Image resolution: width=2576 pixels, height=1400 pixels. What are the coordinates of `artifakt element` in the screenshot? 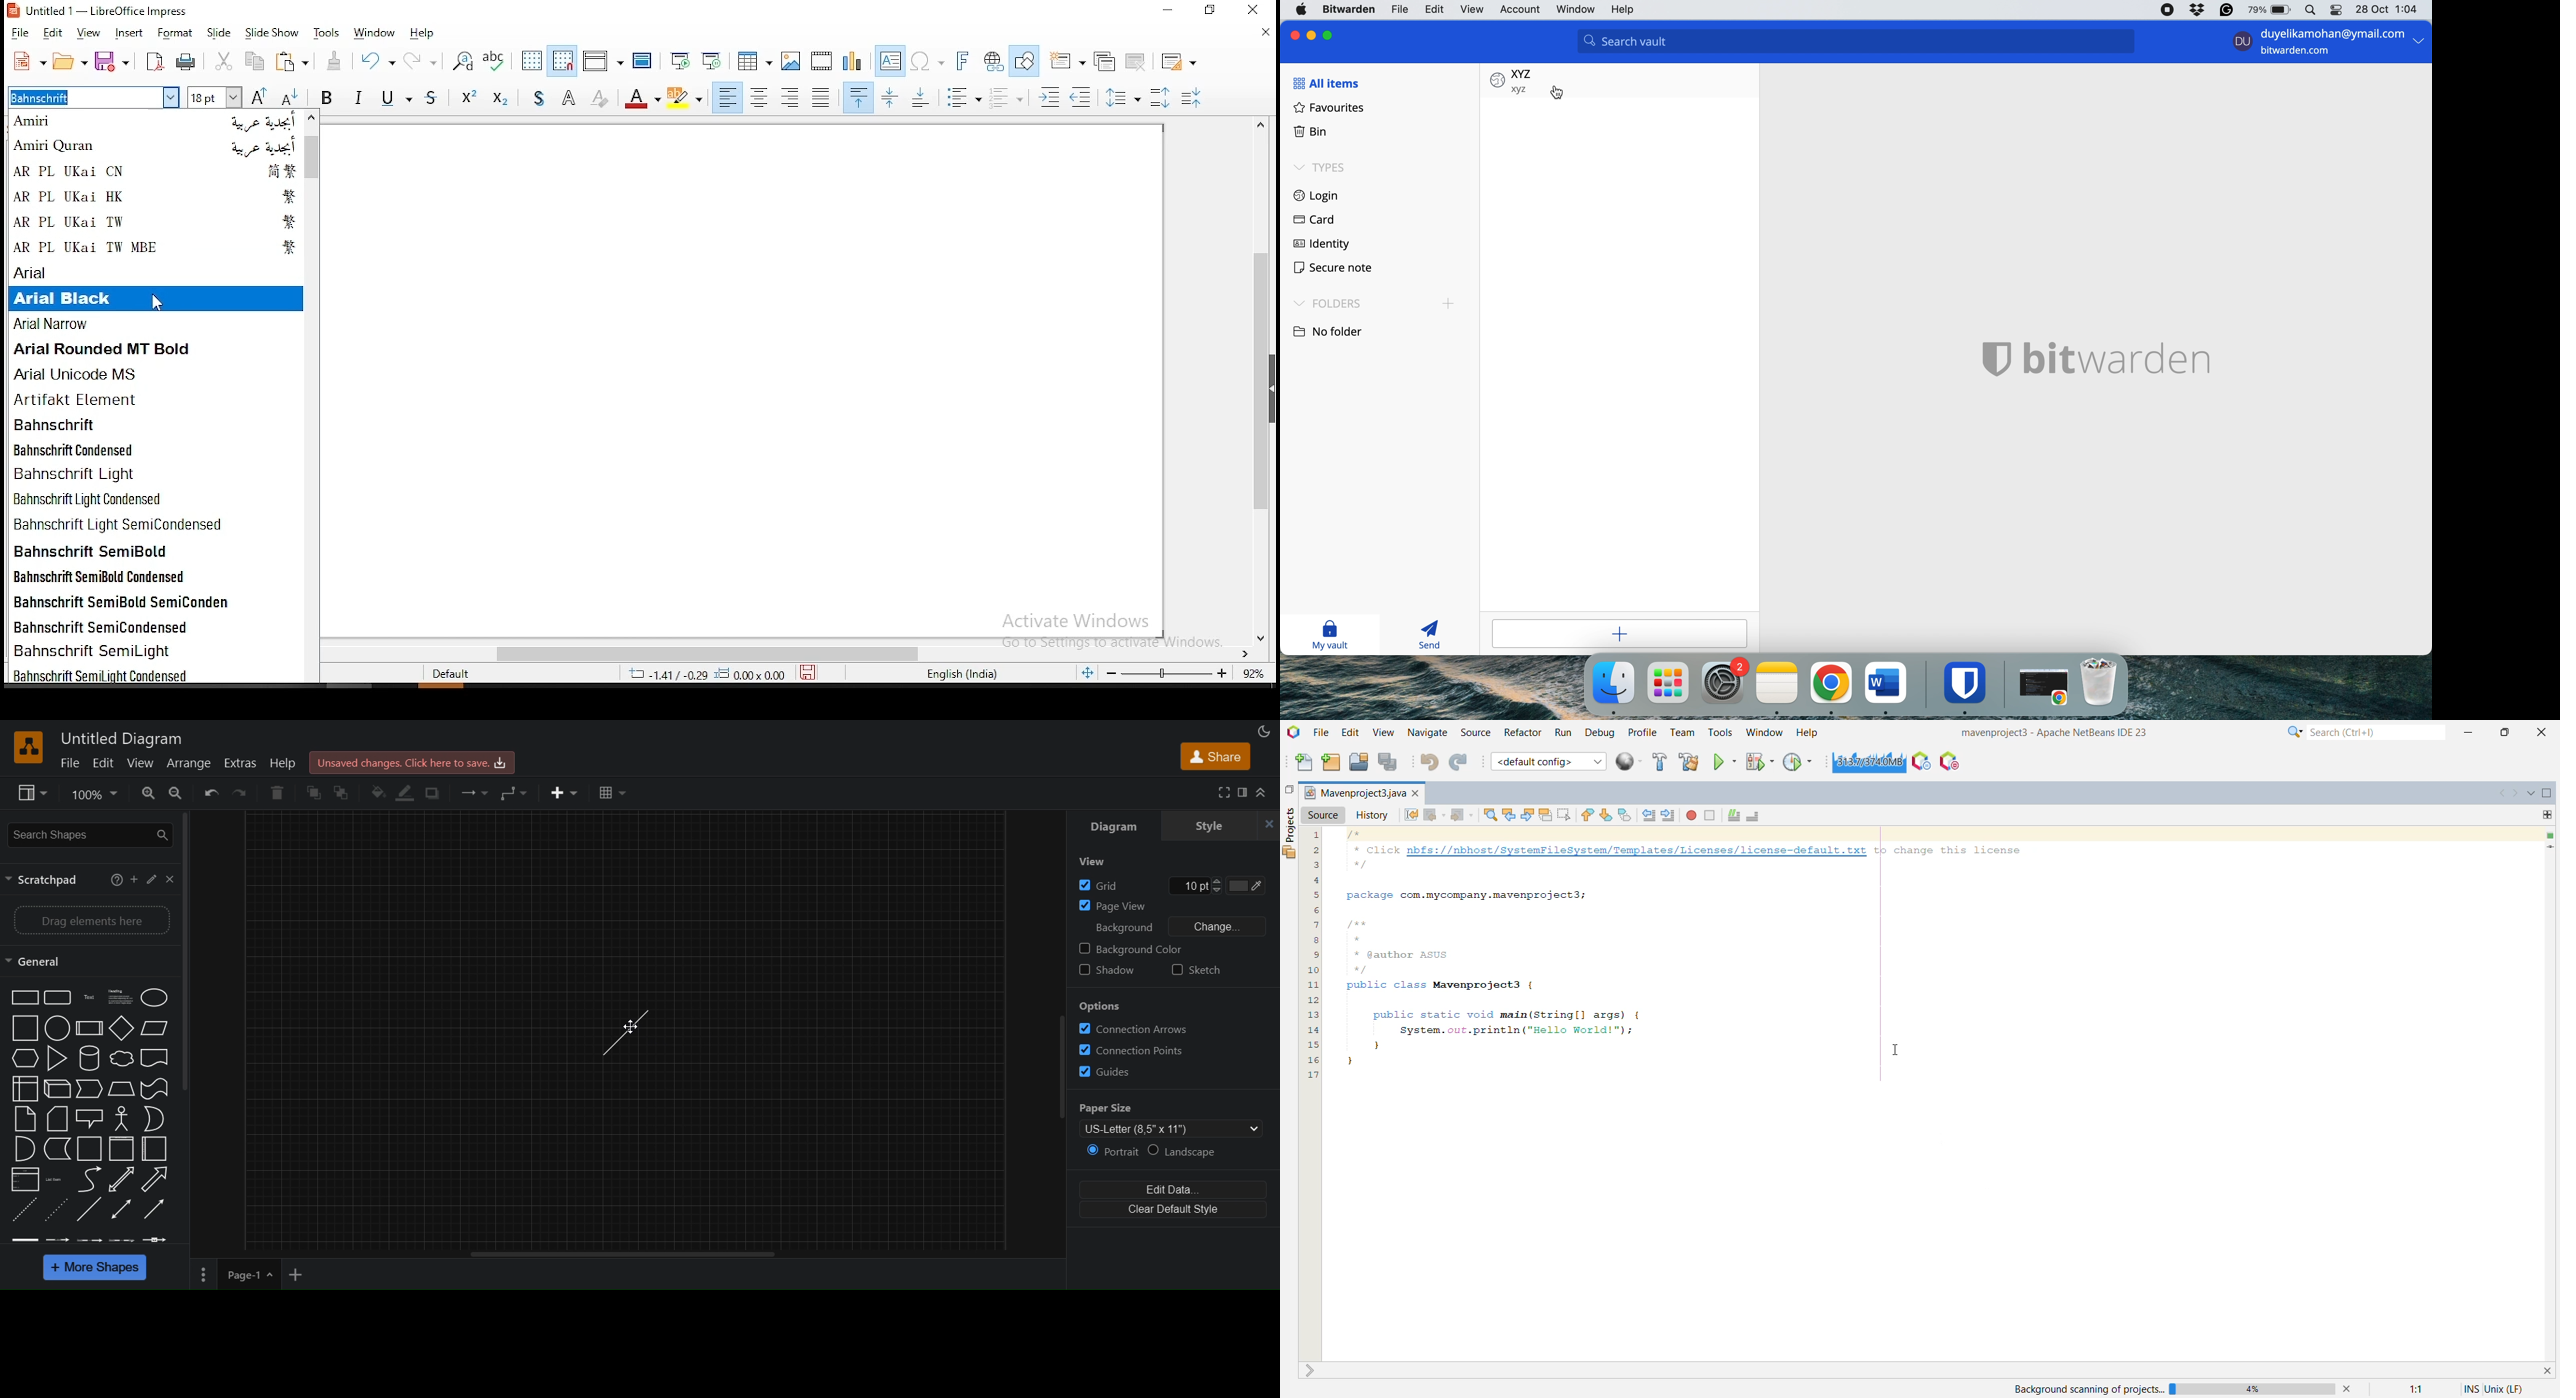 It's located at (155, 399).